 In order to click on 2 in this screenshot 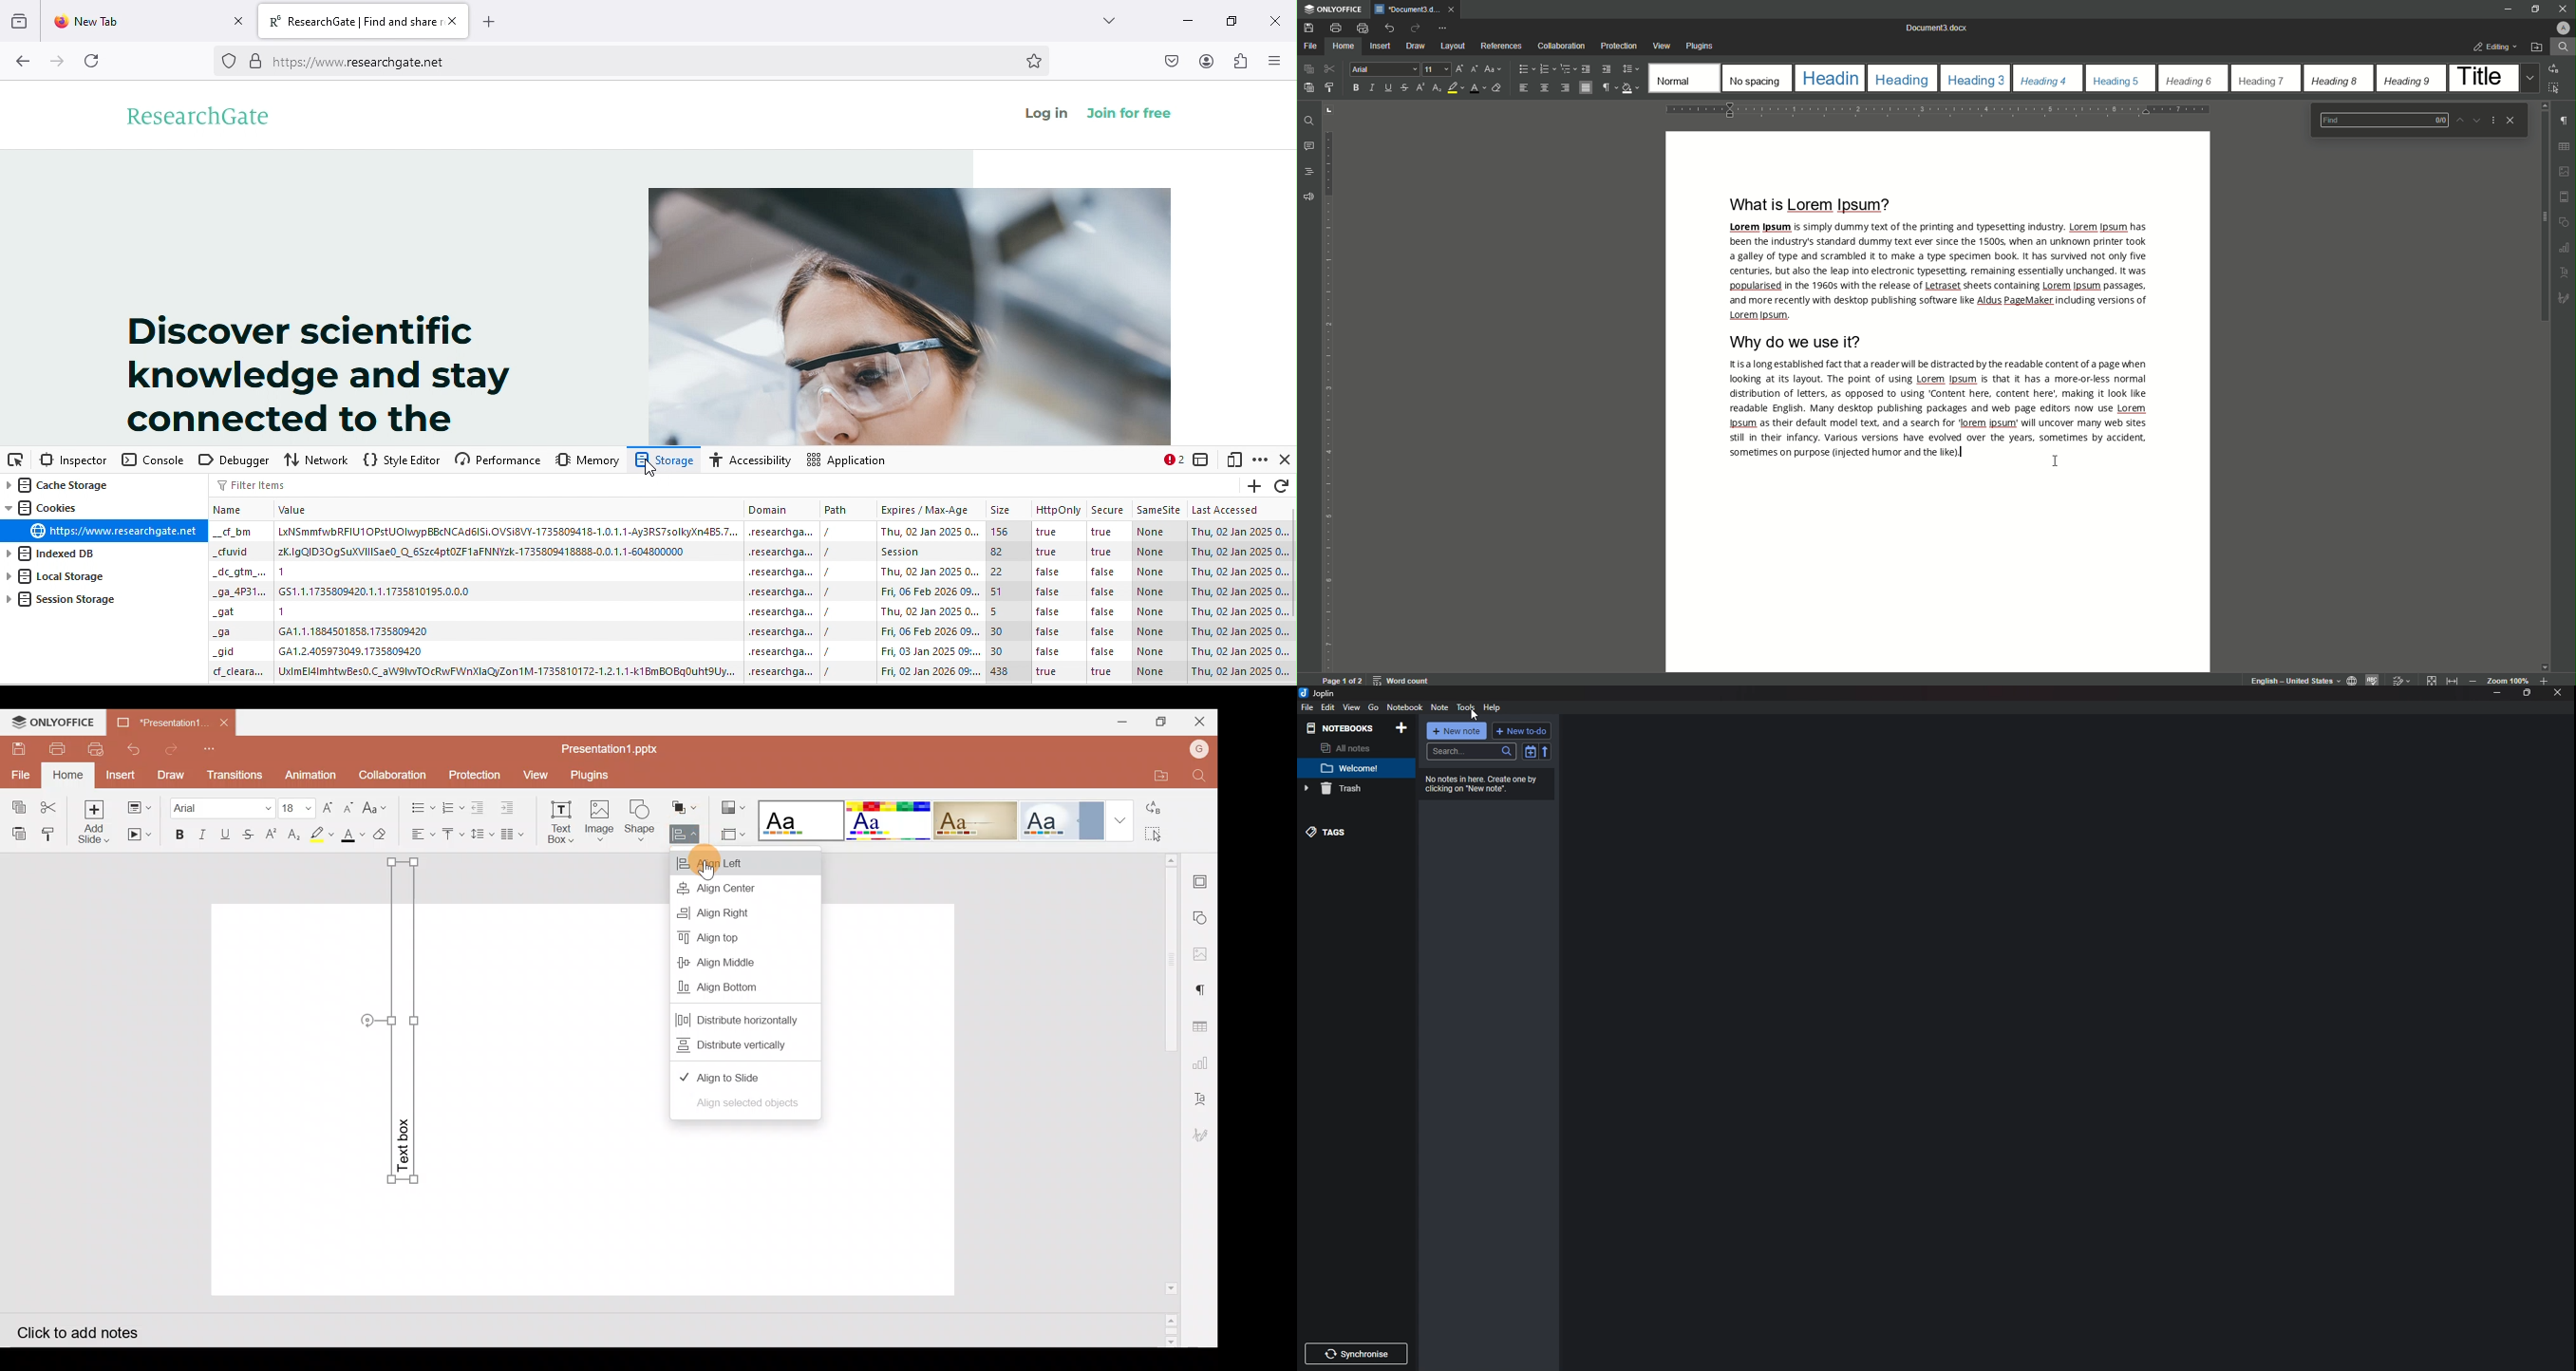, I will do `click(1171, 461)`.